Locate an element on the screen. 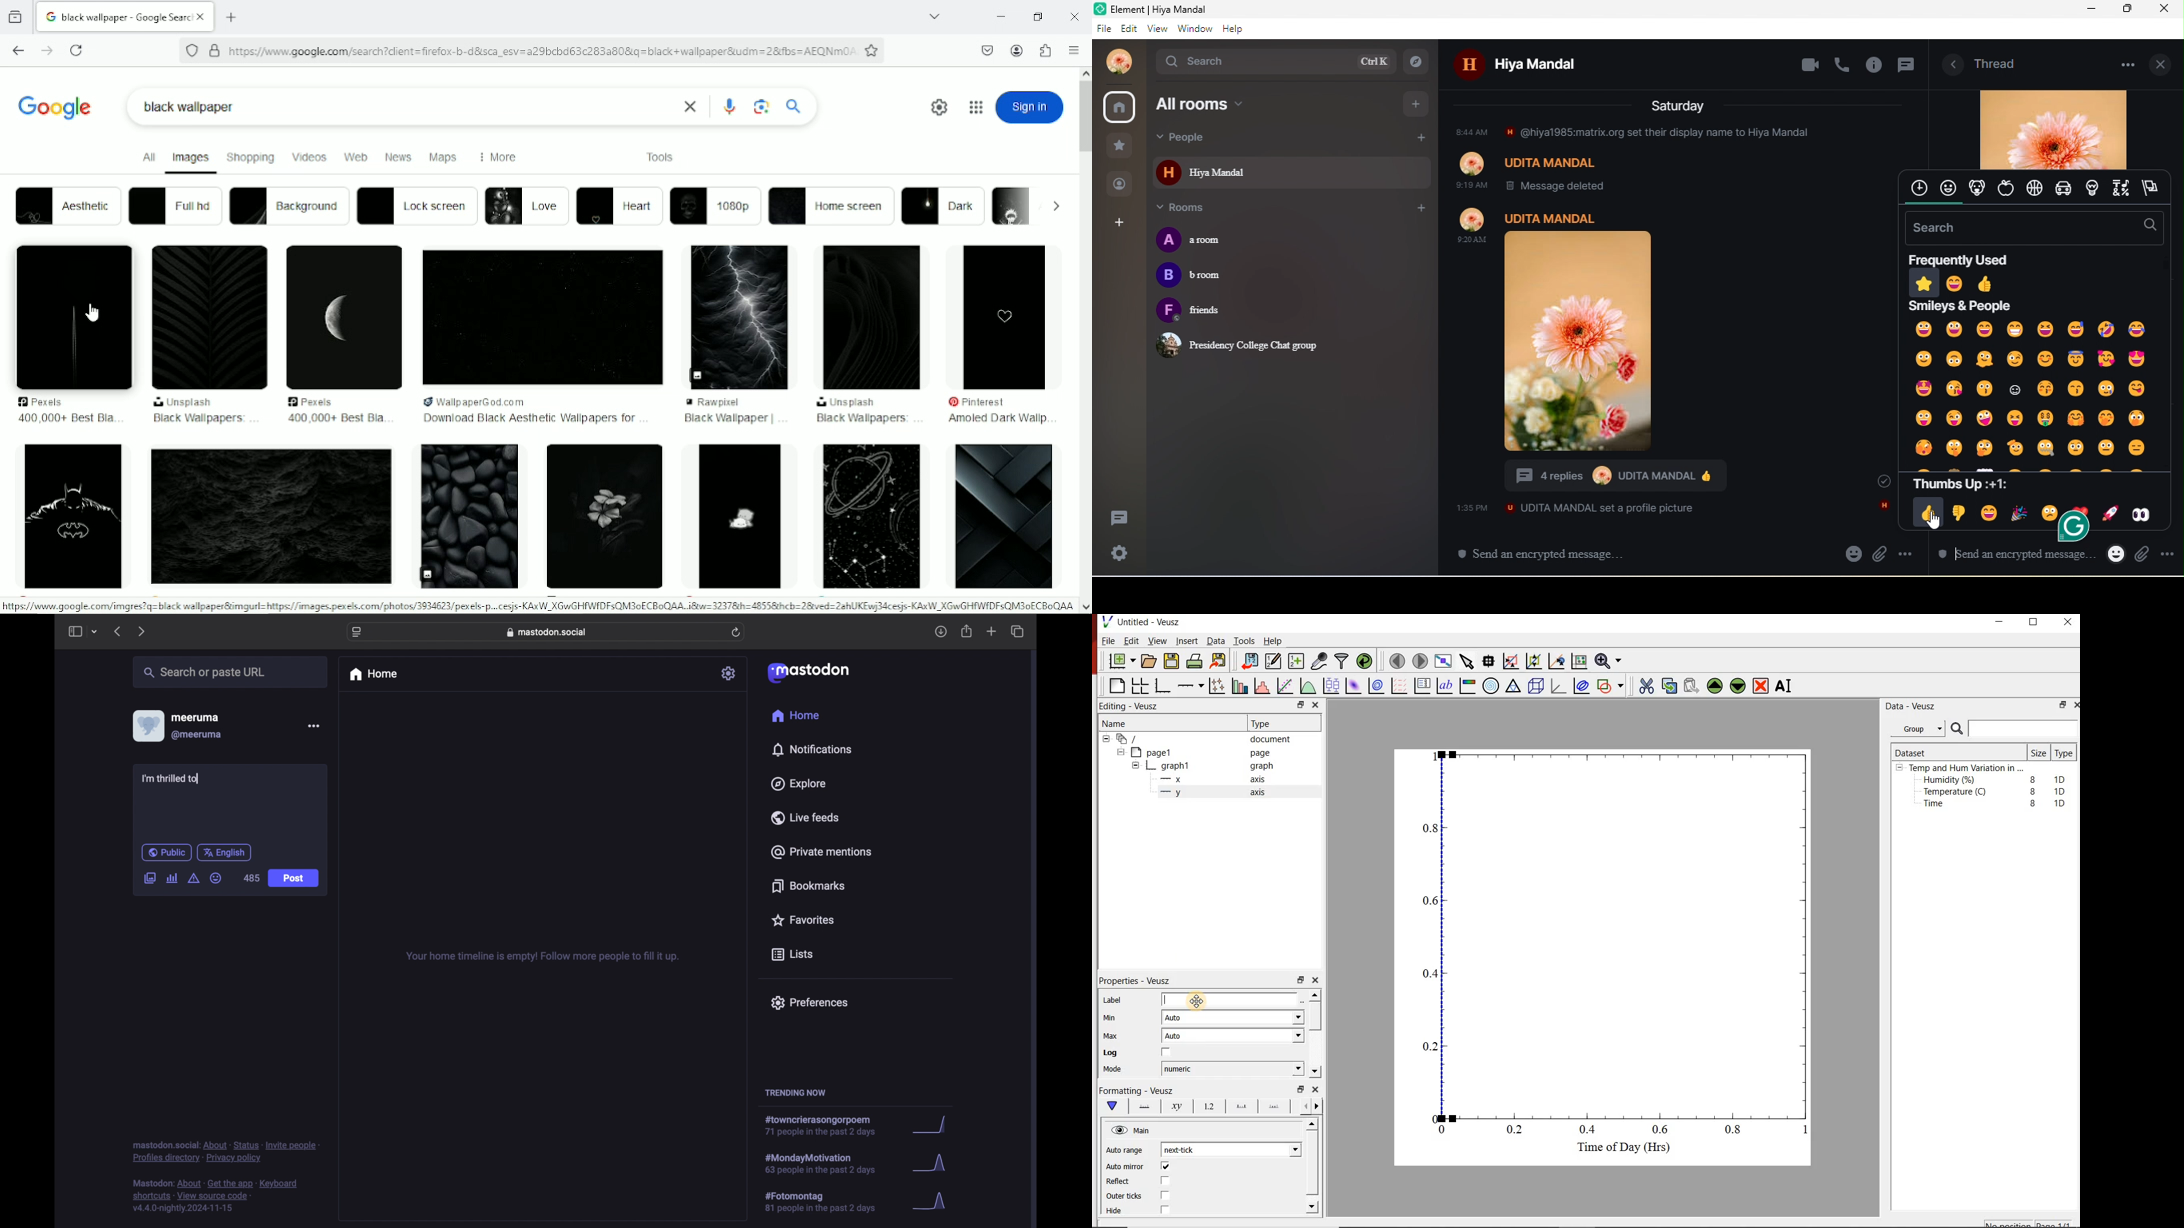 The image size is (2184, 1232). blank page is located at coordinates (1116, 685).